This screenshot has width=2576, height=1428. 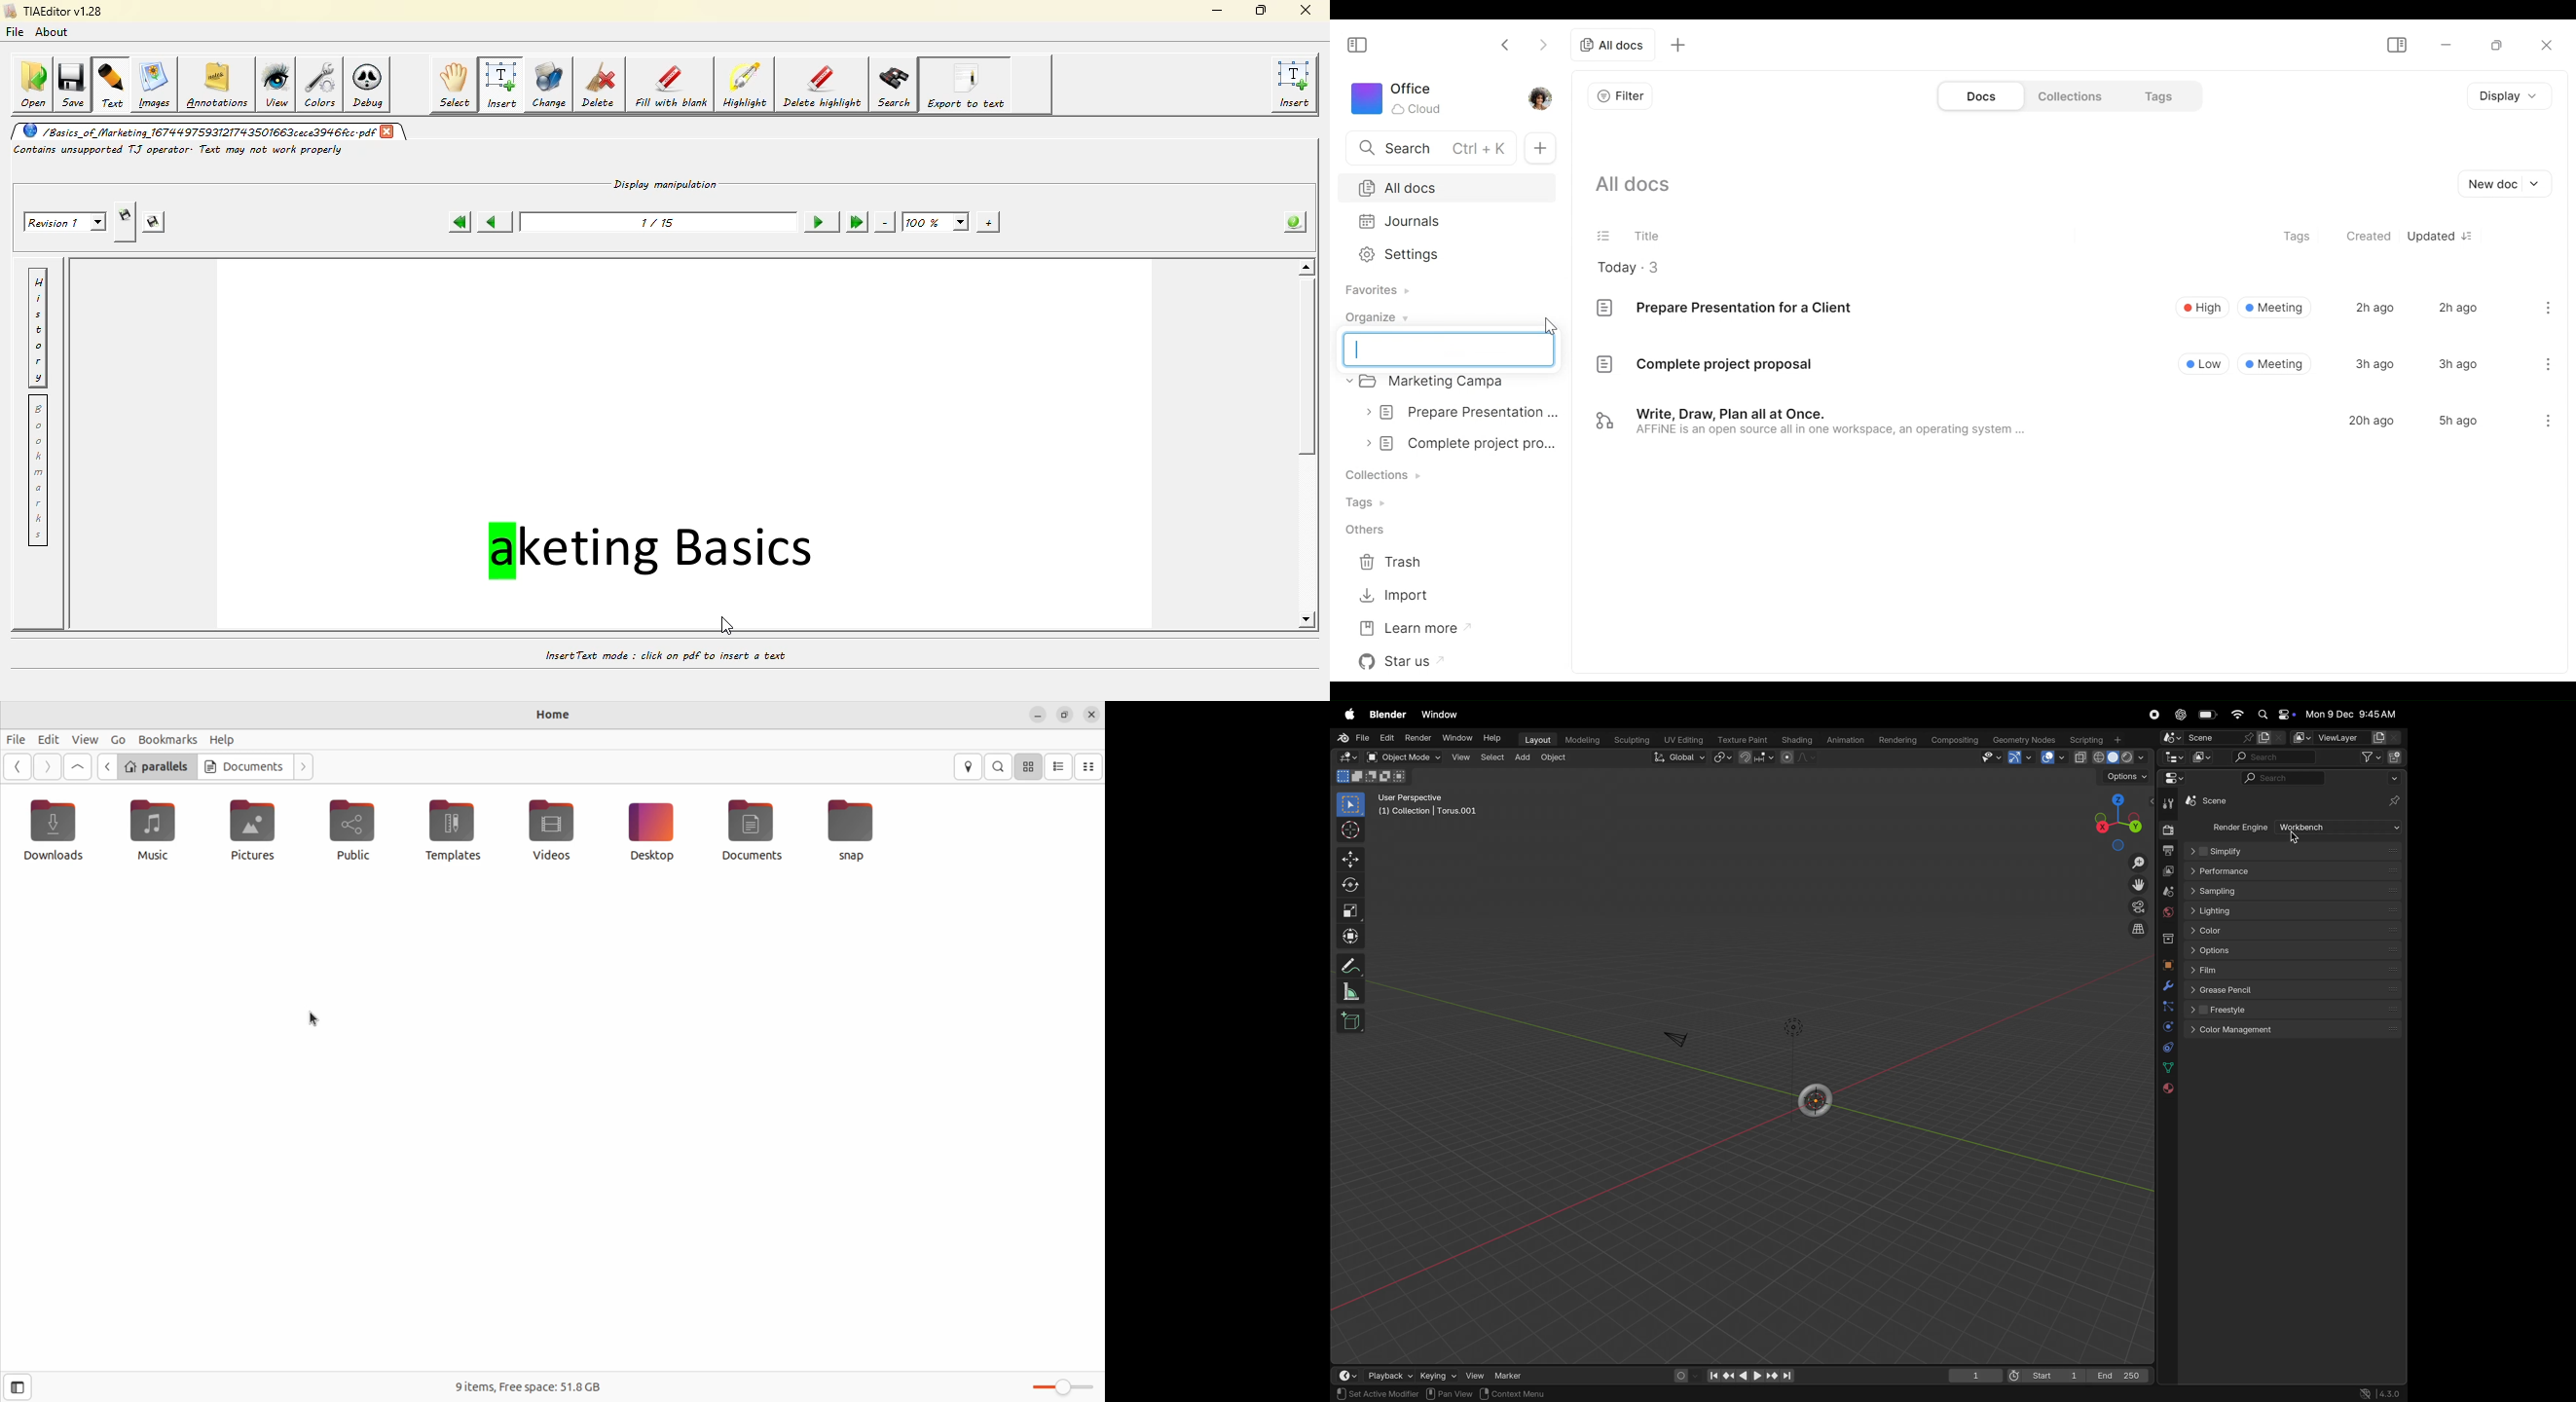 What do you see at coordinates (2508, 184) in the screenshot?
I see `New document` at bounding box center [2508, 184].